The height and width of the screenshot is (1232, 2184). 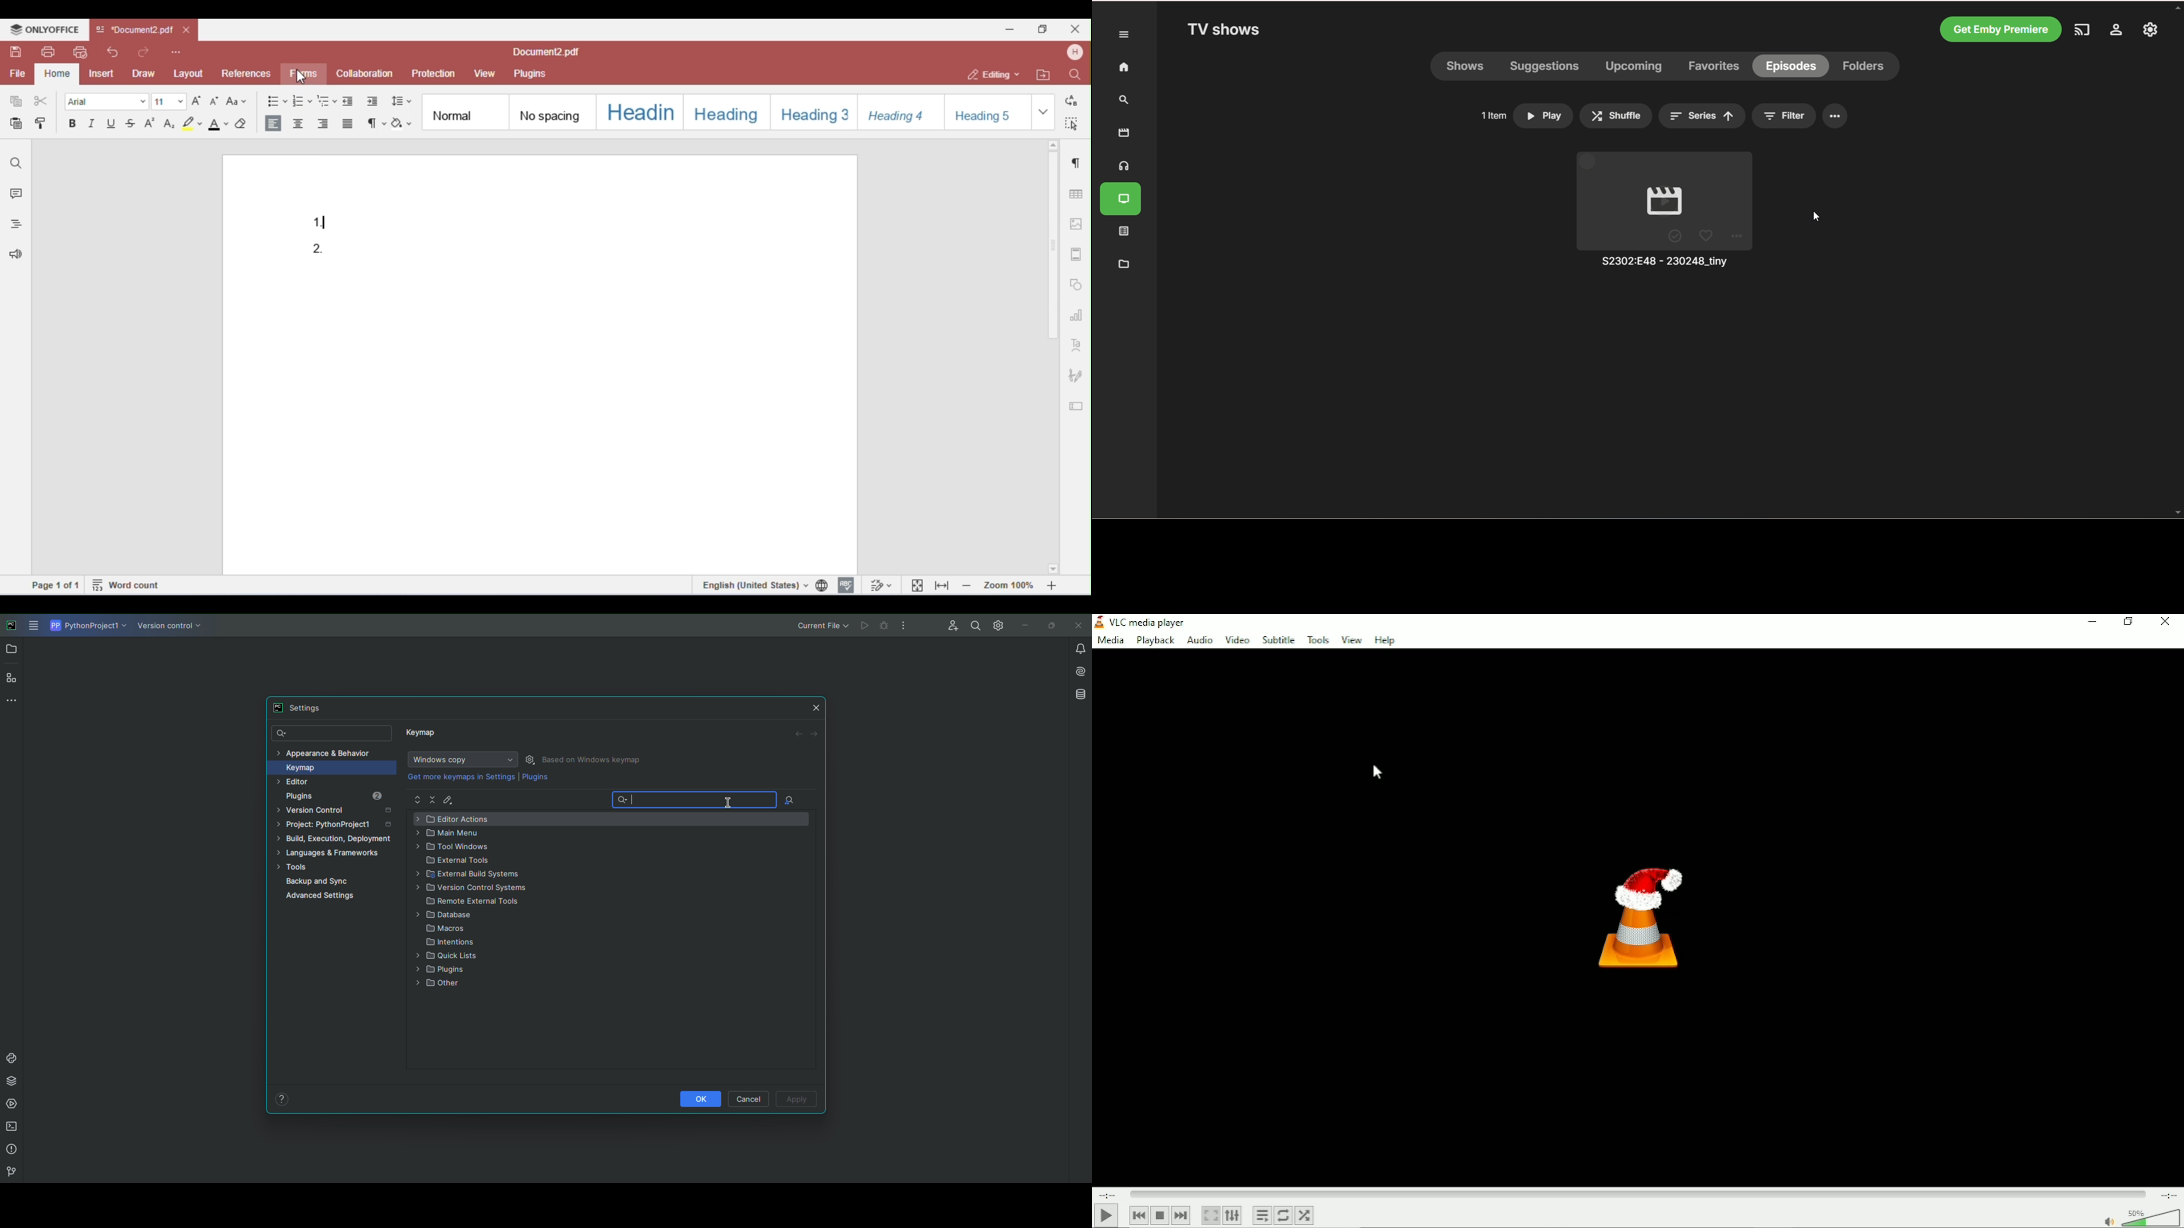 I want to click on Toggle video in fullscreen, so click(x=1212, y=1216).